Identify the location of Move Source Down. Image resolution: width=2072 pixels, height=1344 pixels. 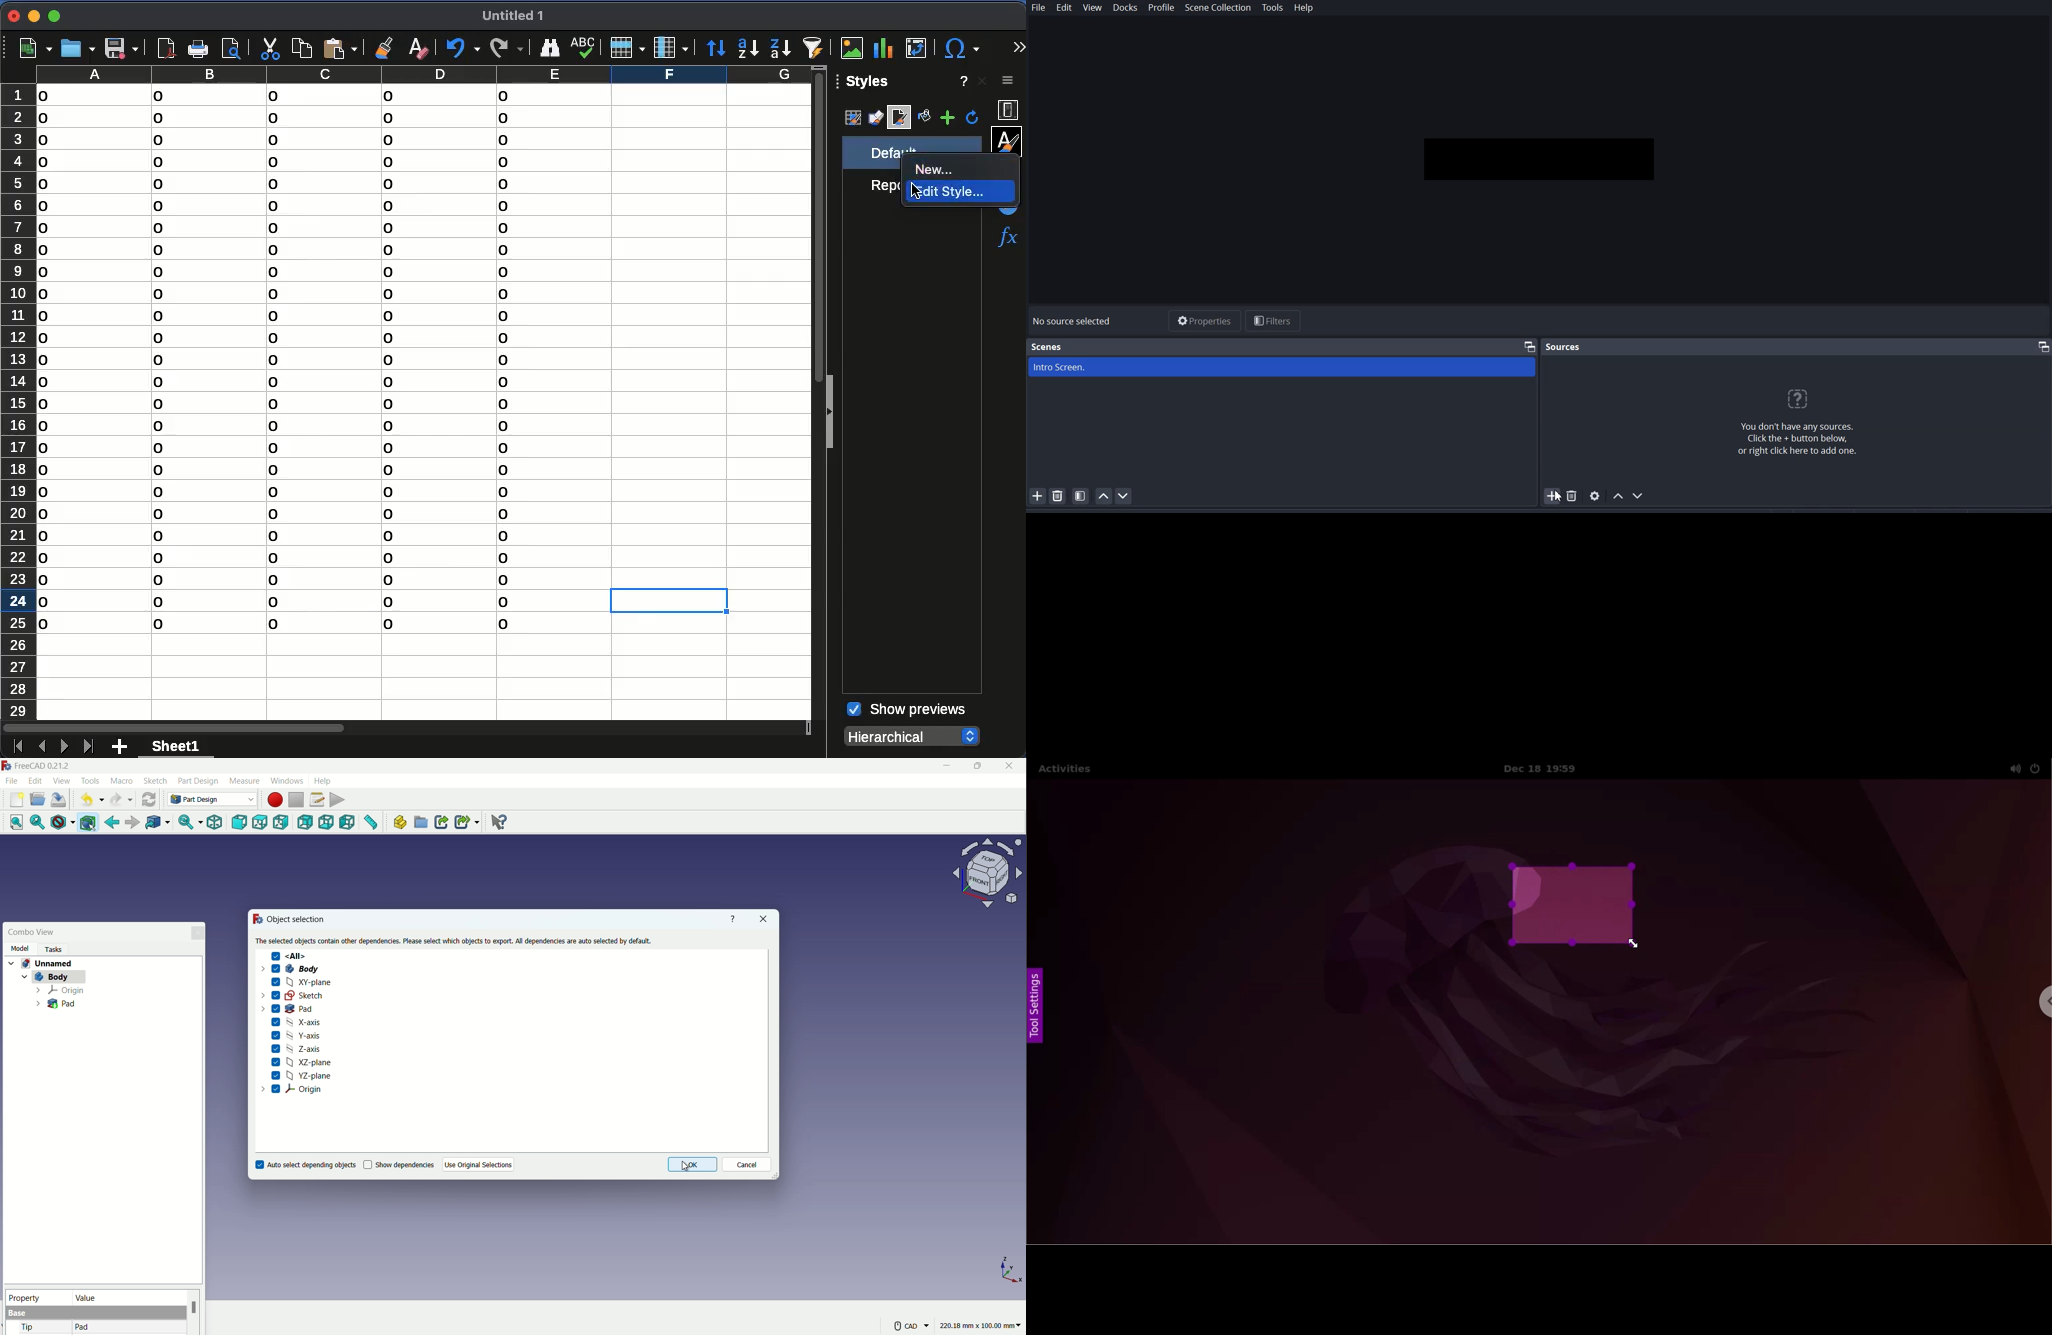
(1639, 495).